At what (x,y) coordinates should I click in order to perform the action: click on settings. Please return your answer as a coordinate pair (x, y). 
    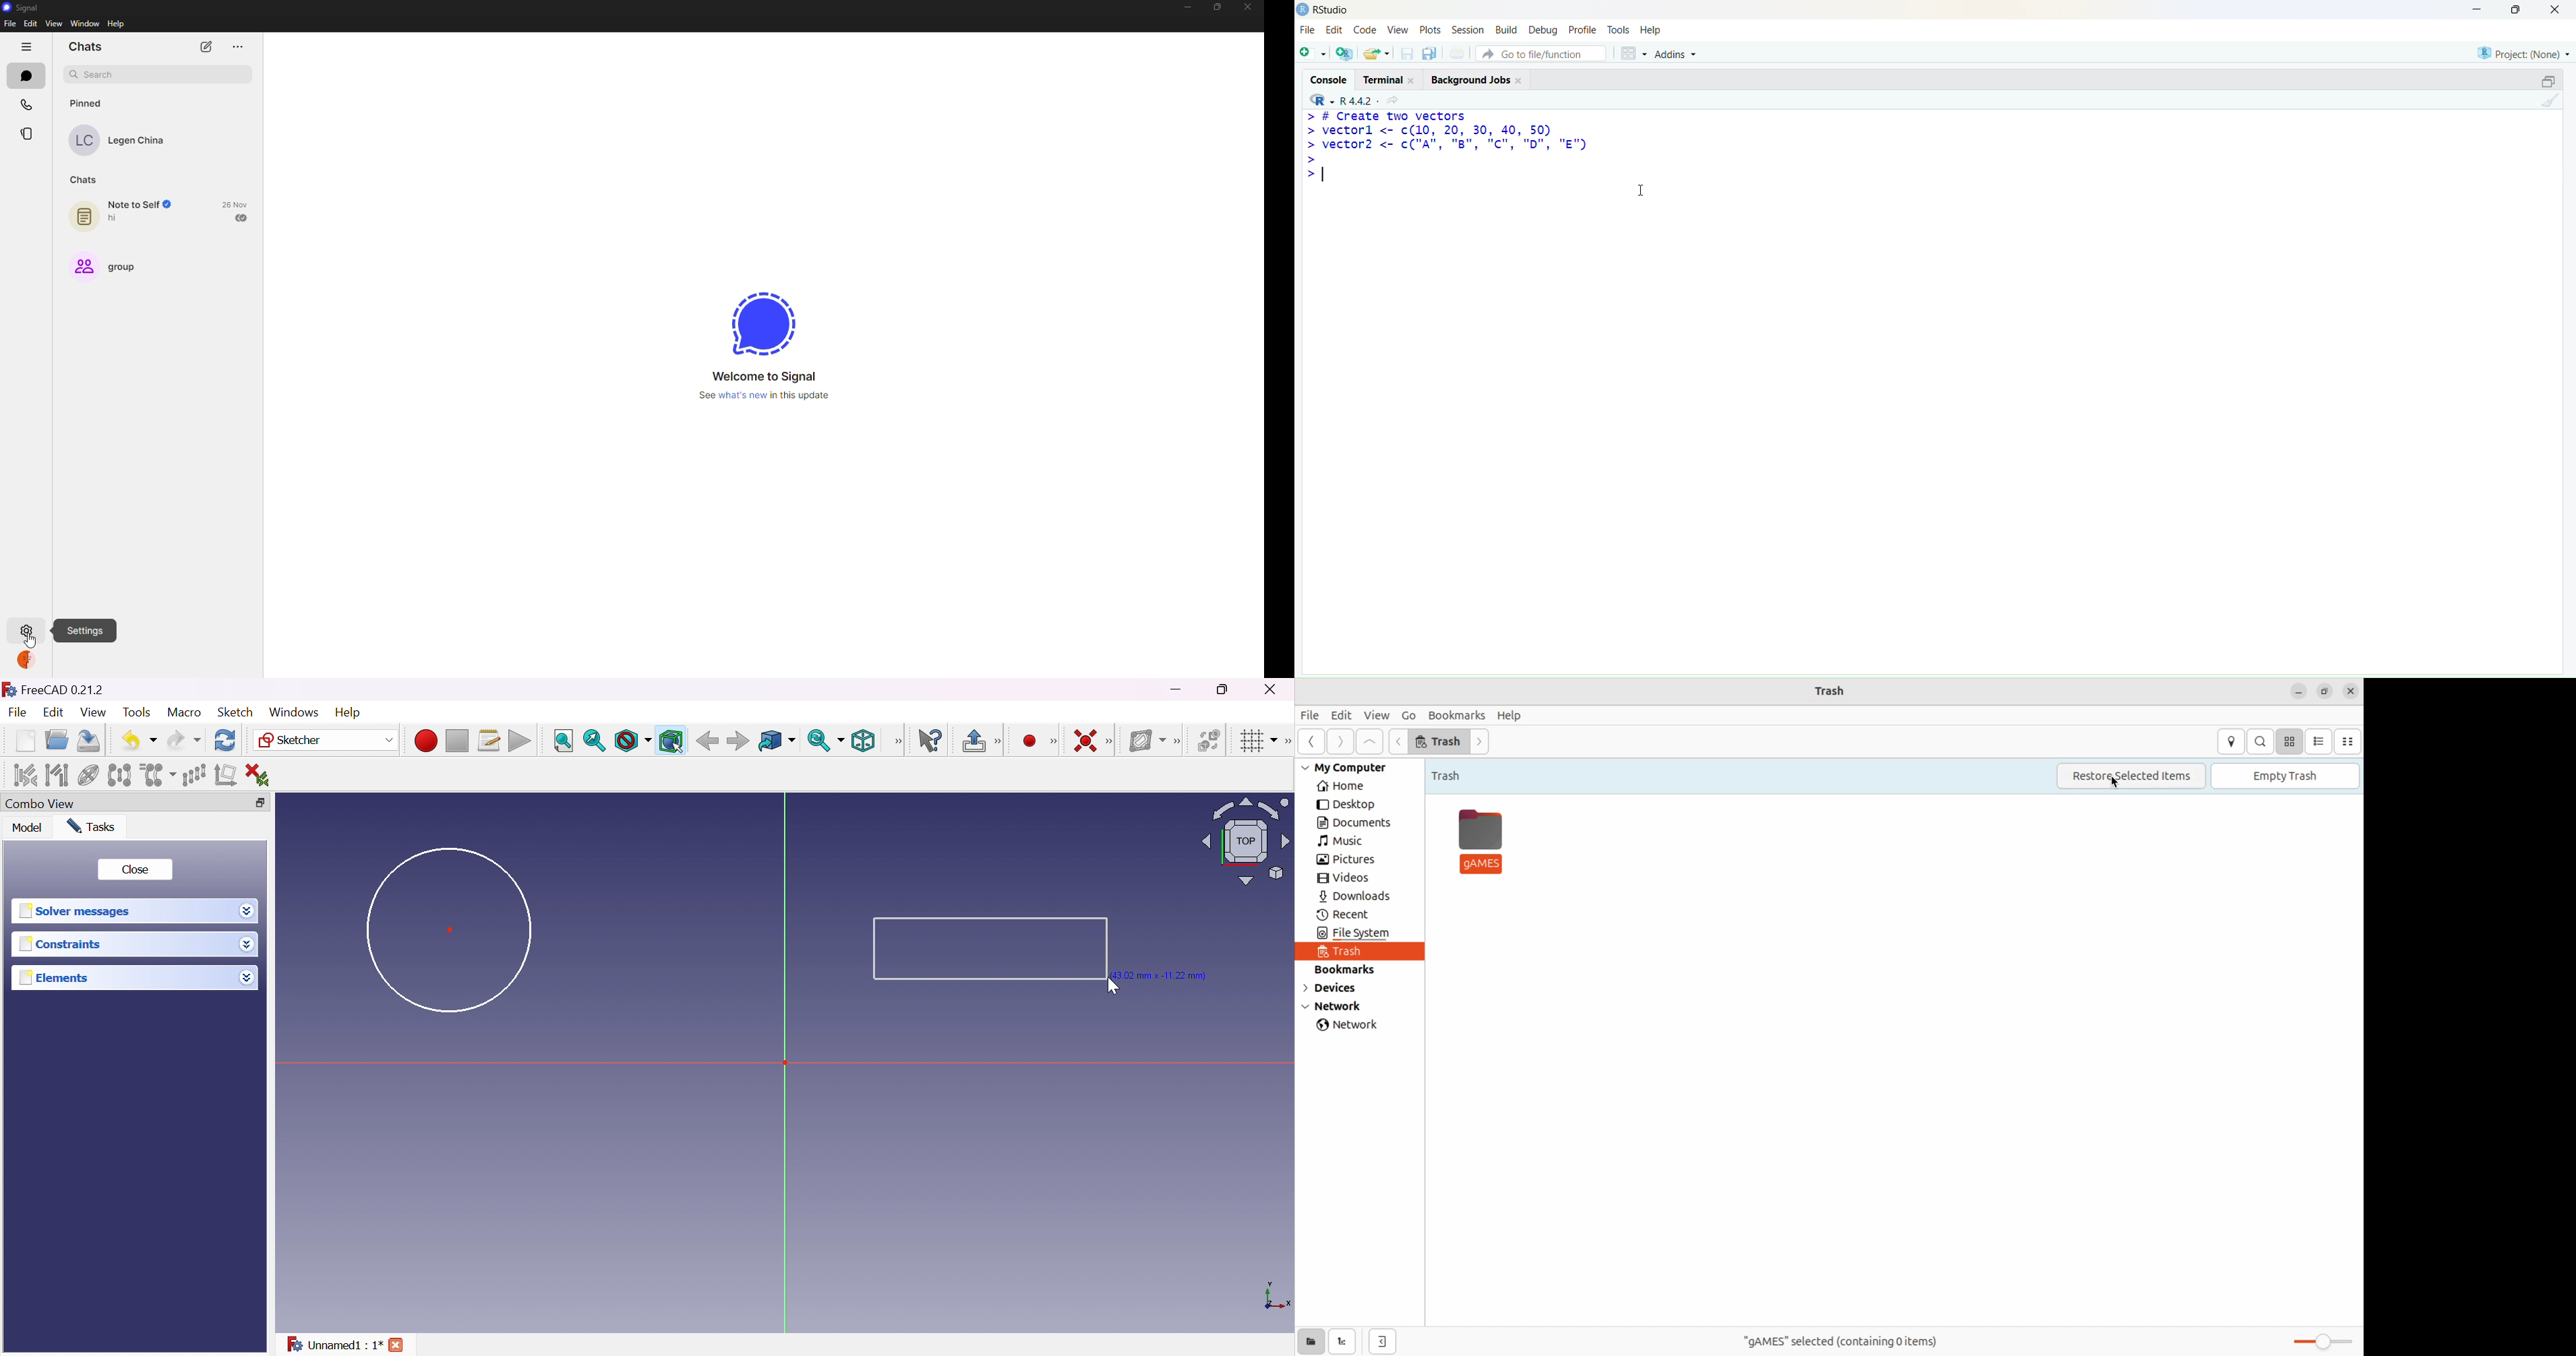
    Looking at the image, I should click on (85, 631).